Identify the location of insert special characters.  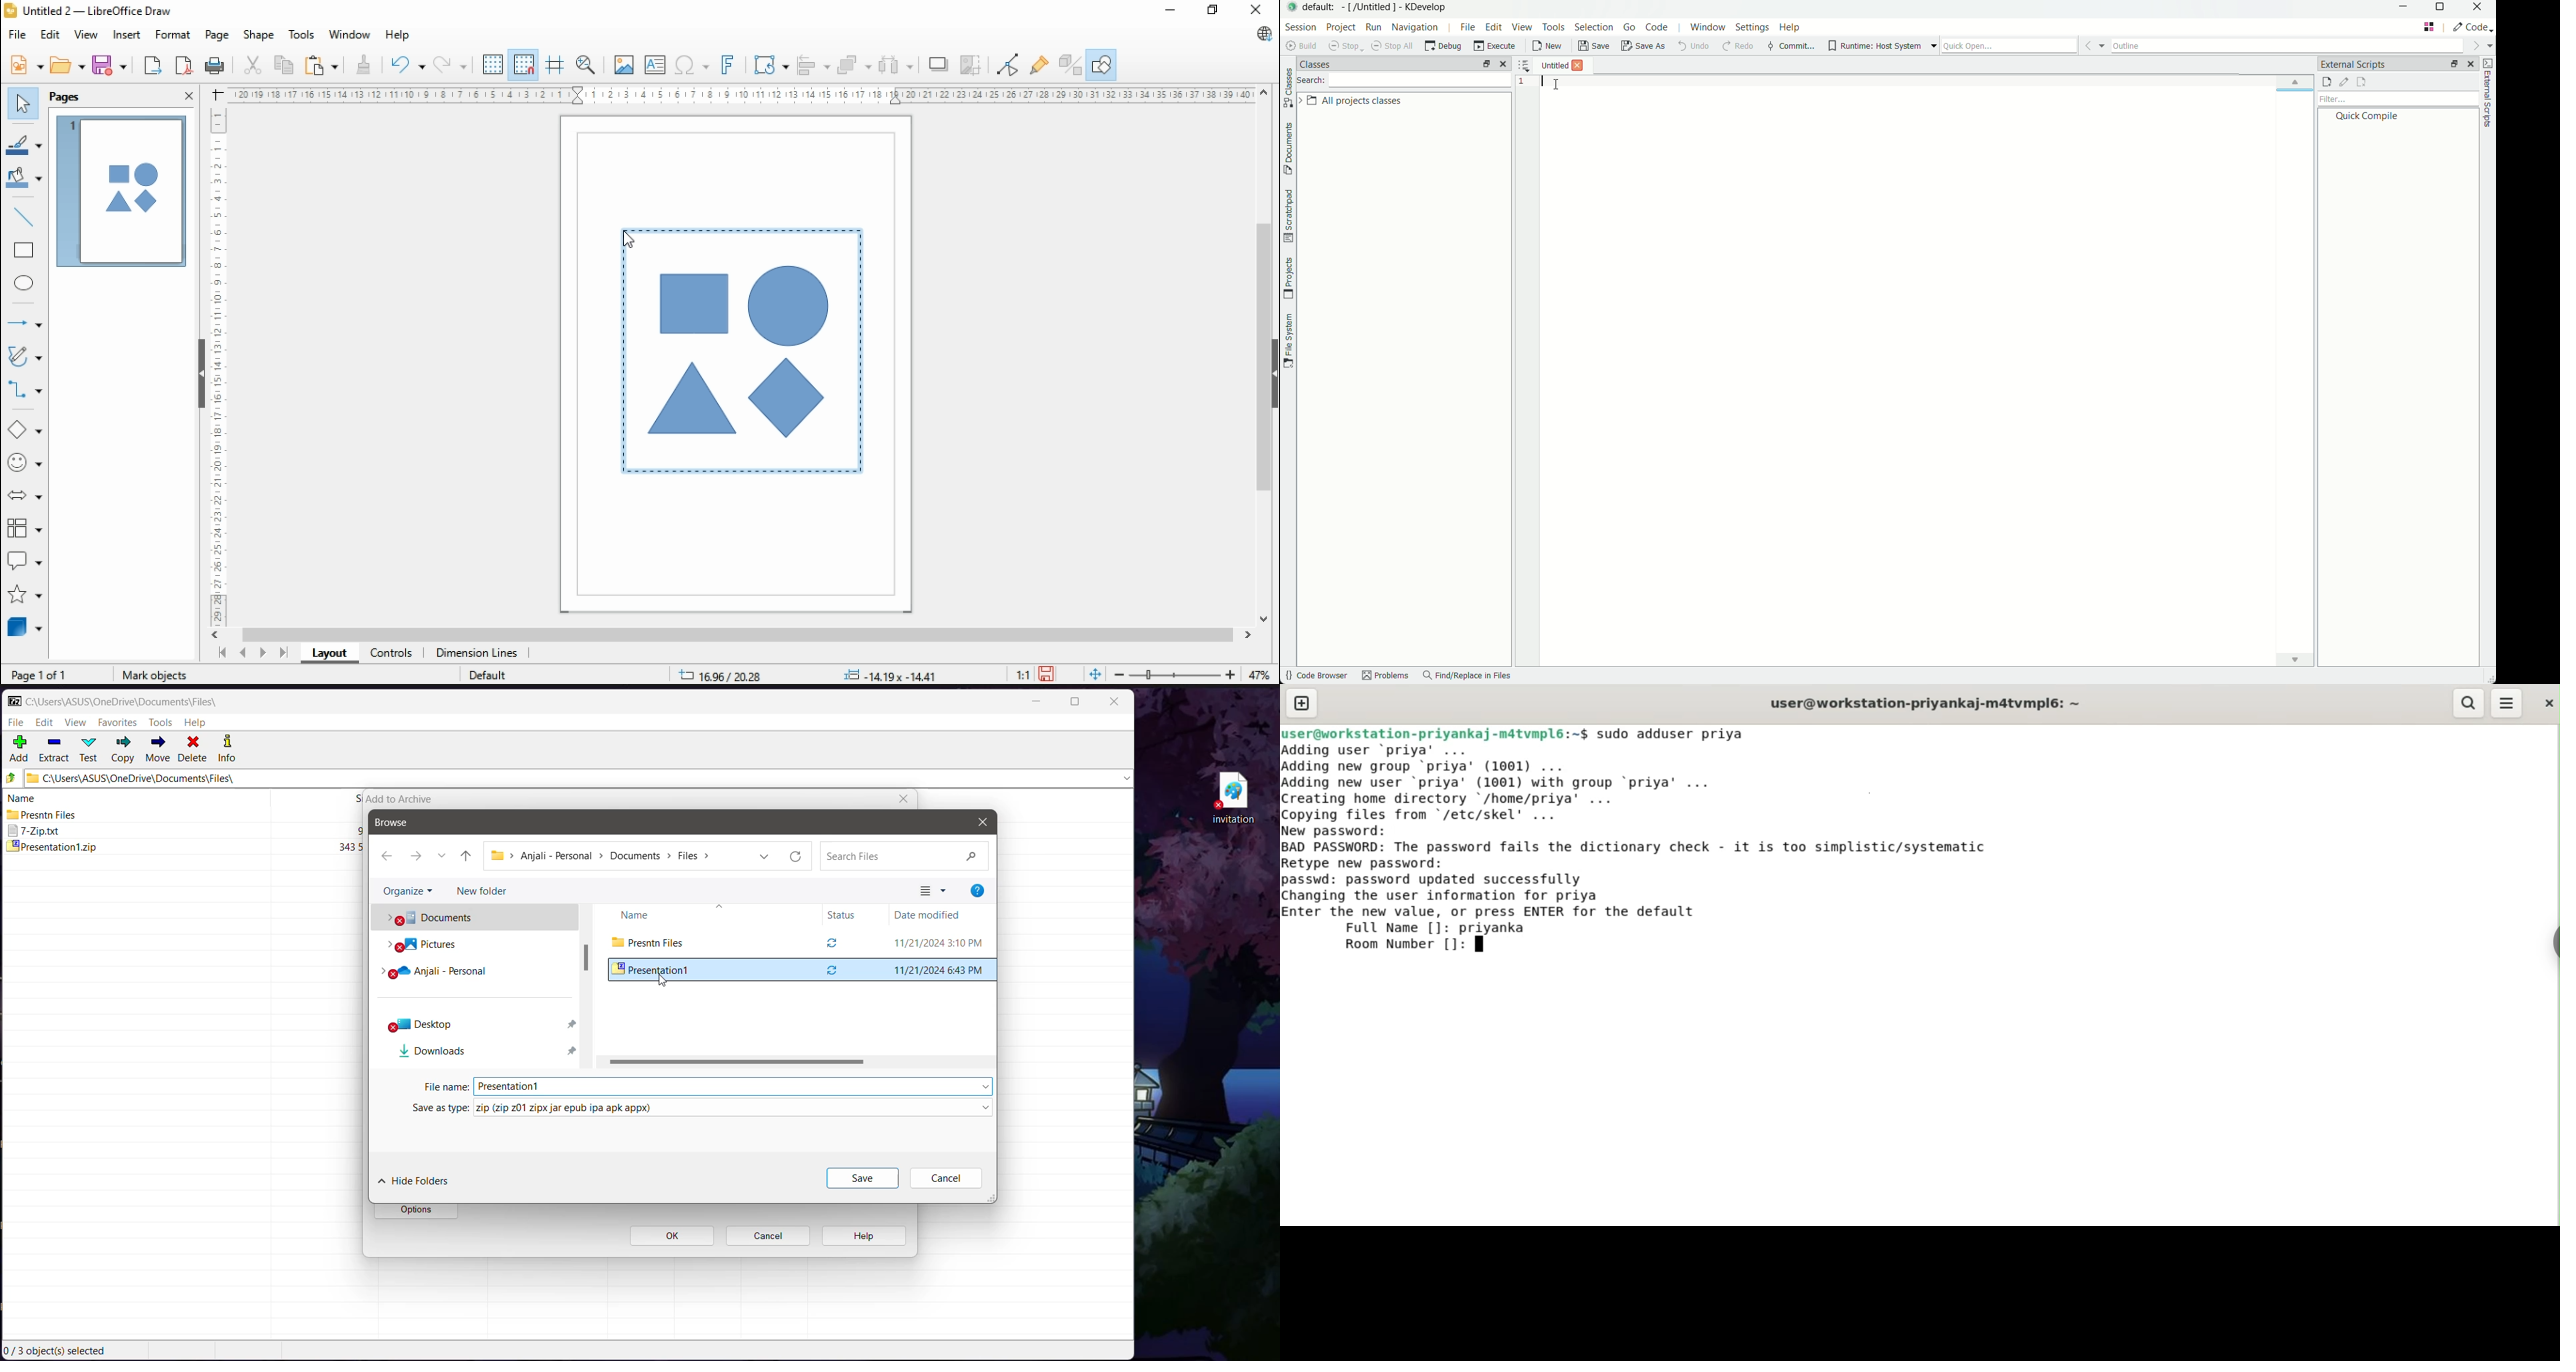
(691, 64).